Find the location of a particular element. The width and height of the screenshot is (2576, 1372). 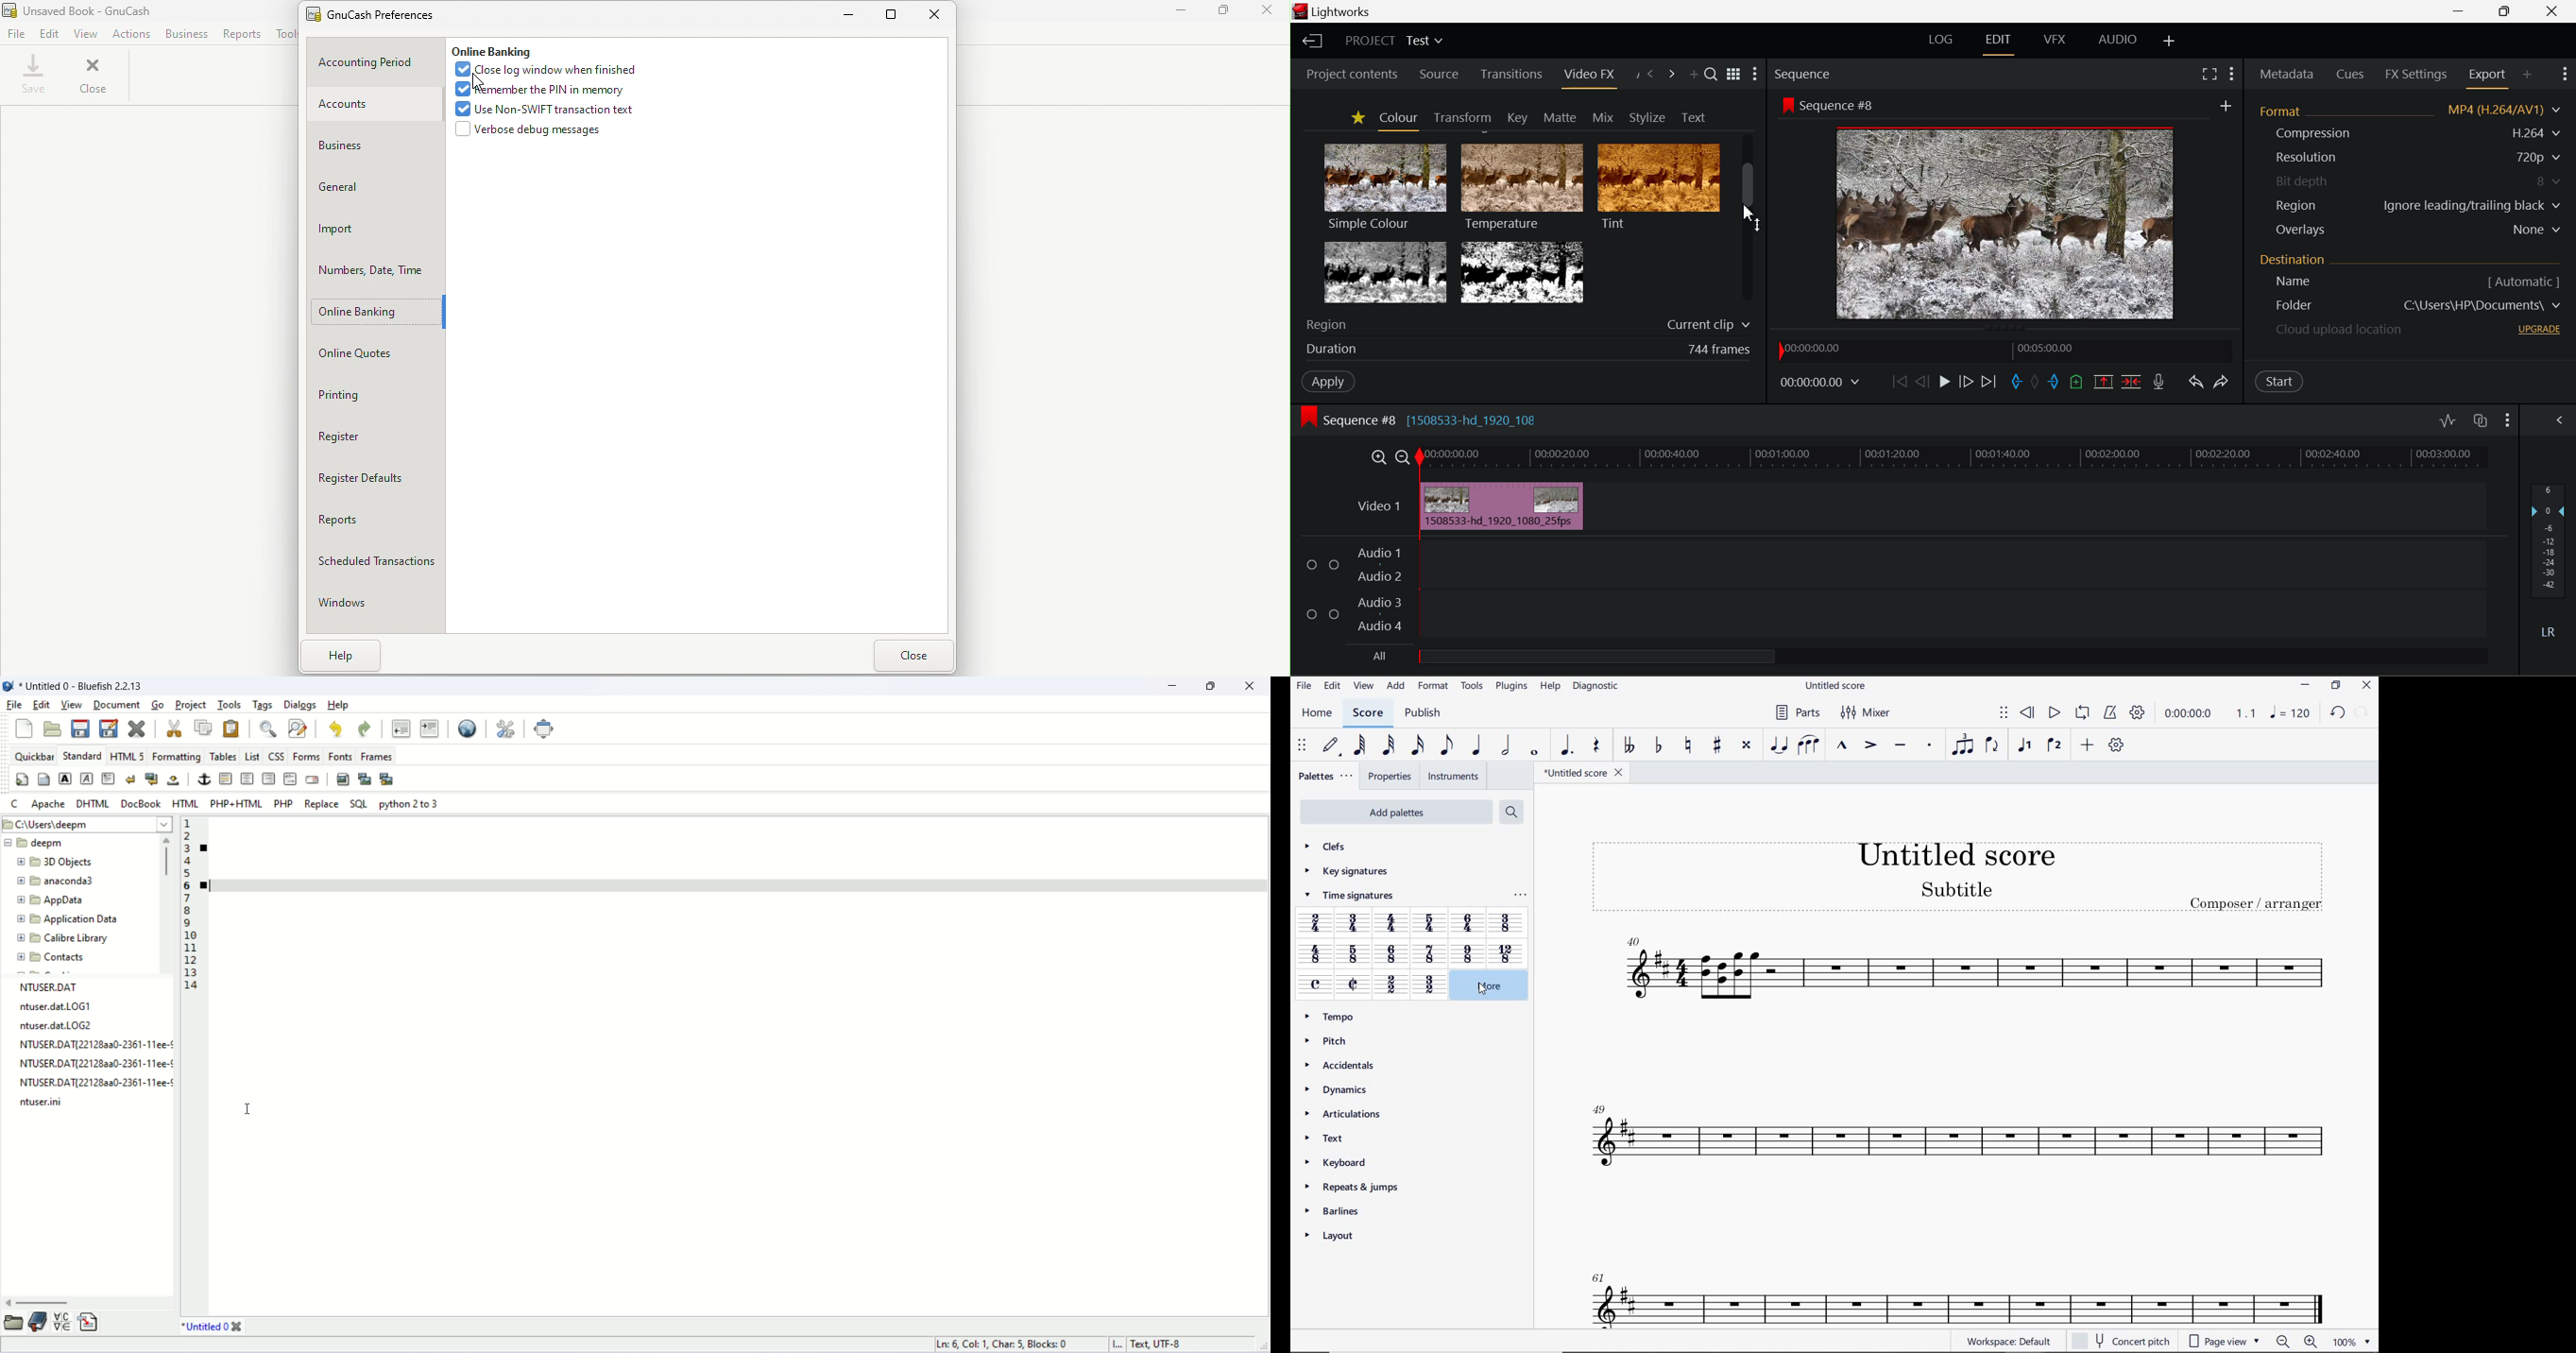

Maximize is located at coordinates (894, 13).